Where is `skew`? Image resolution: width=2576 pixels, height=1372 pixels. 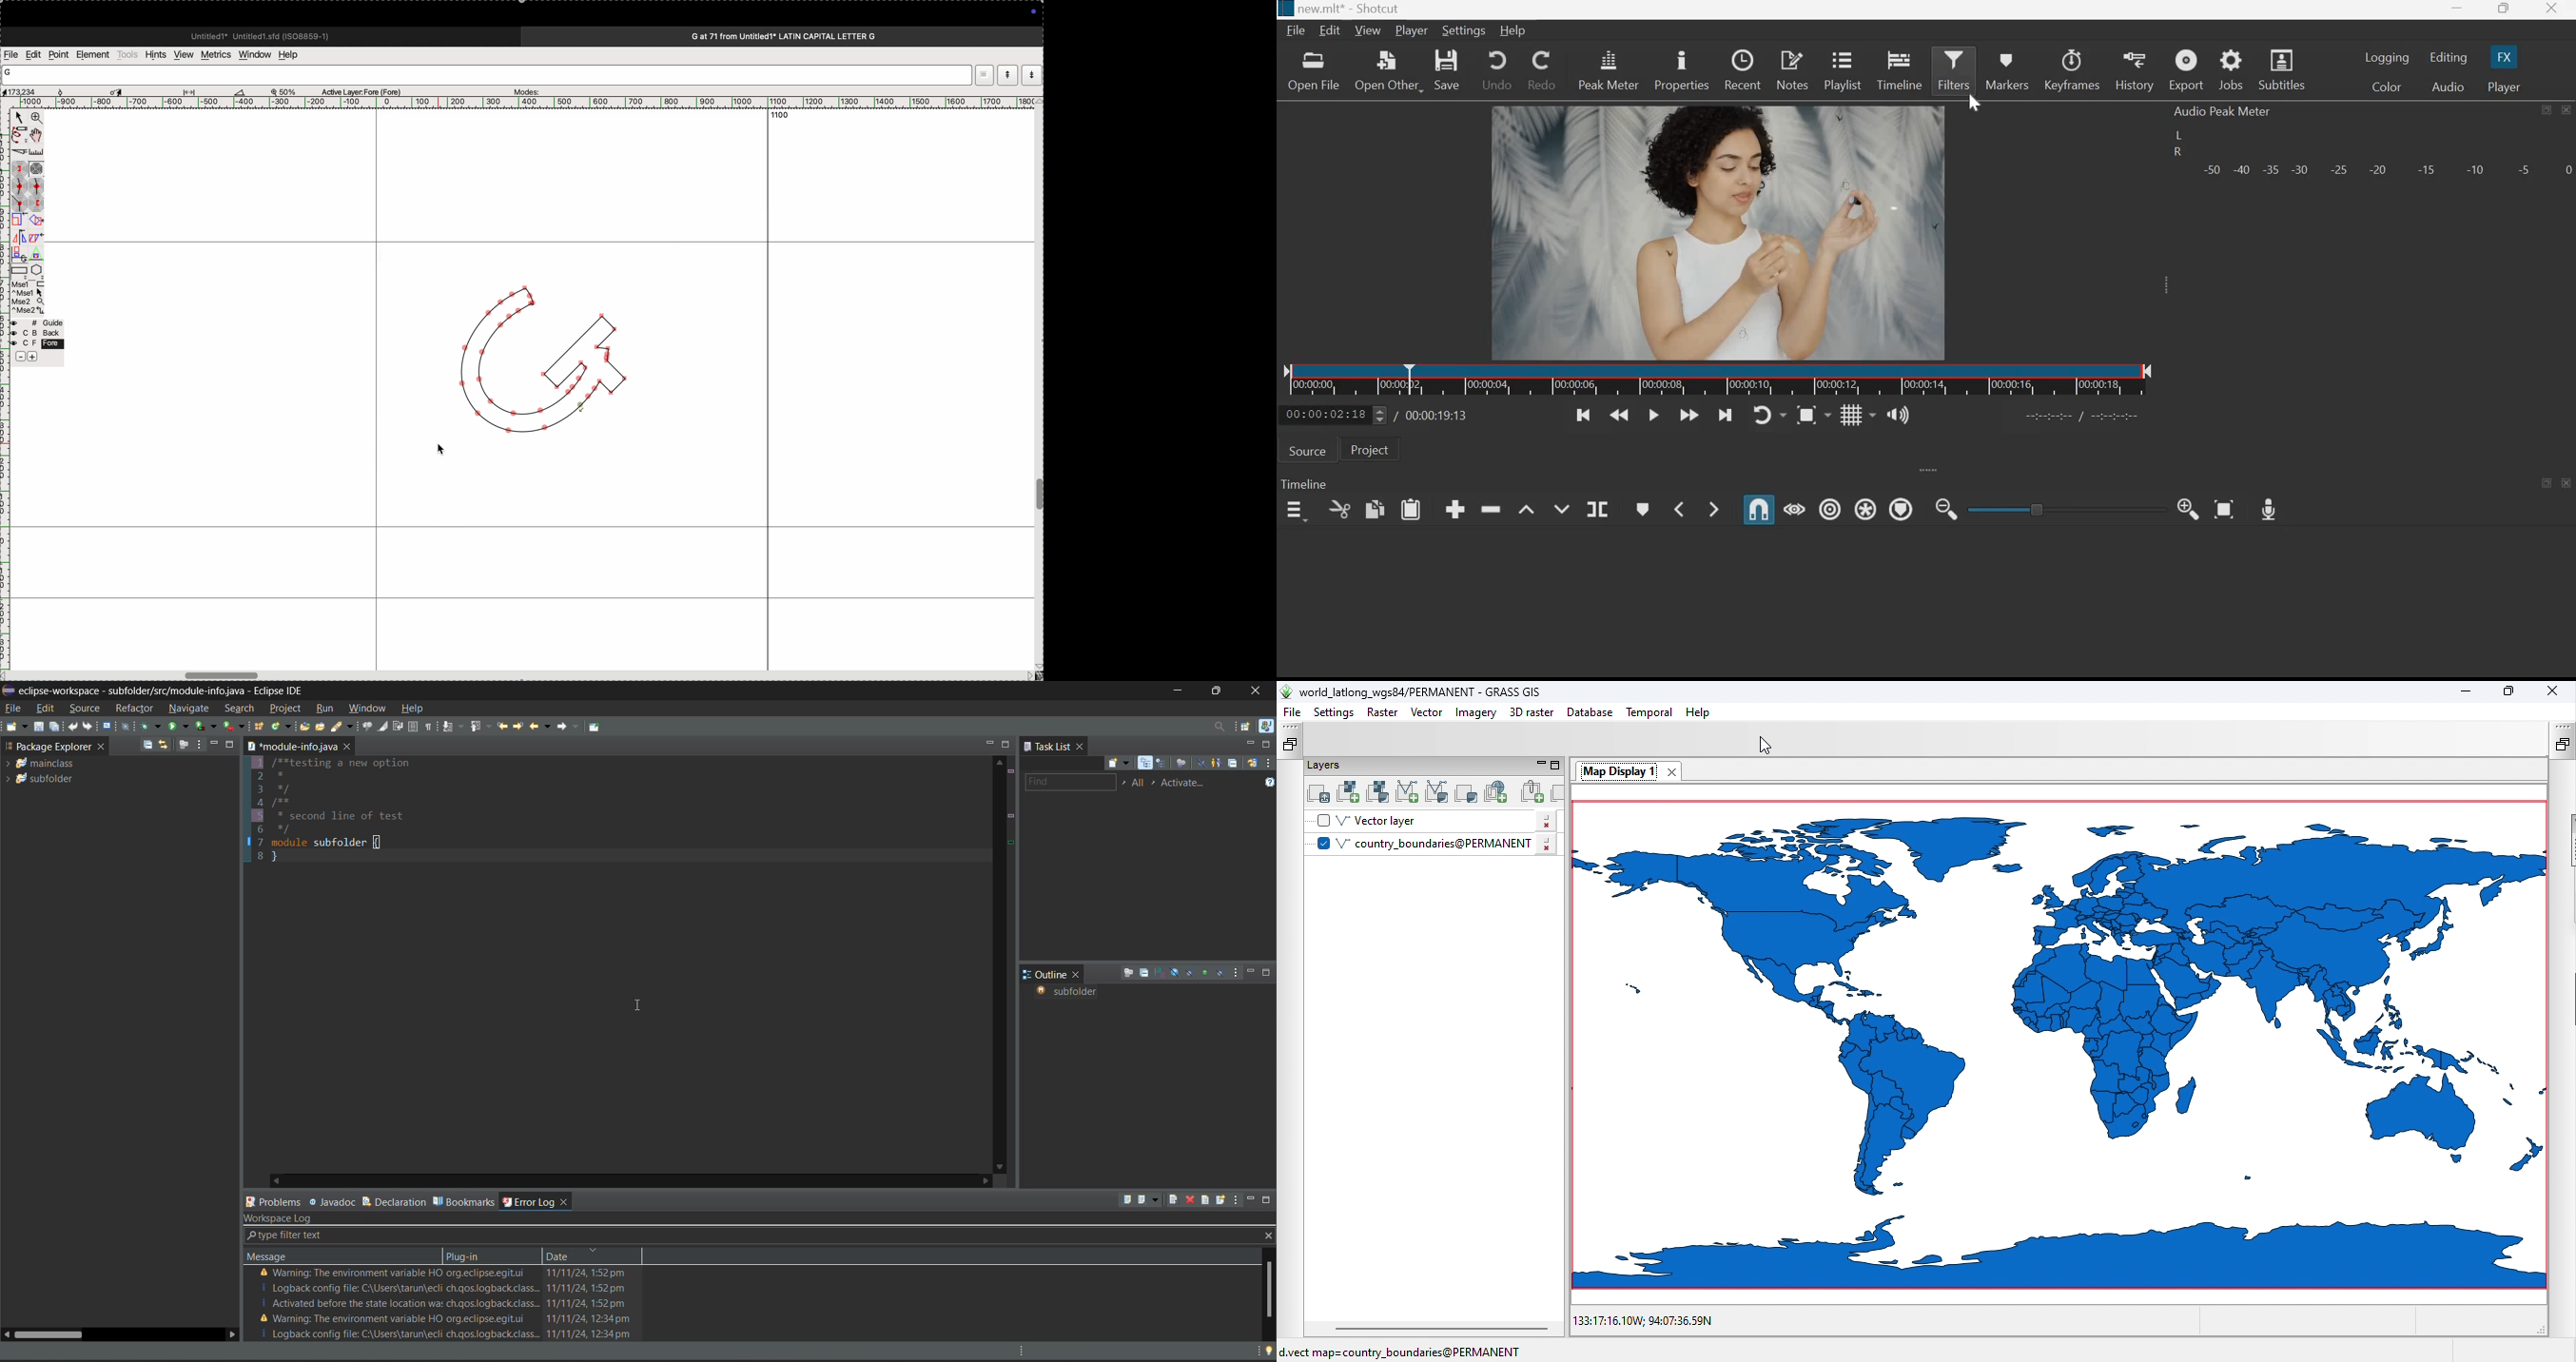
skew is located at coordinates (36, 238).